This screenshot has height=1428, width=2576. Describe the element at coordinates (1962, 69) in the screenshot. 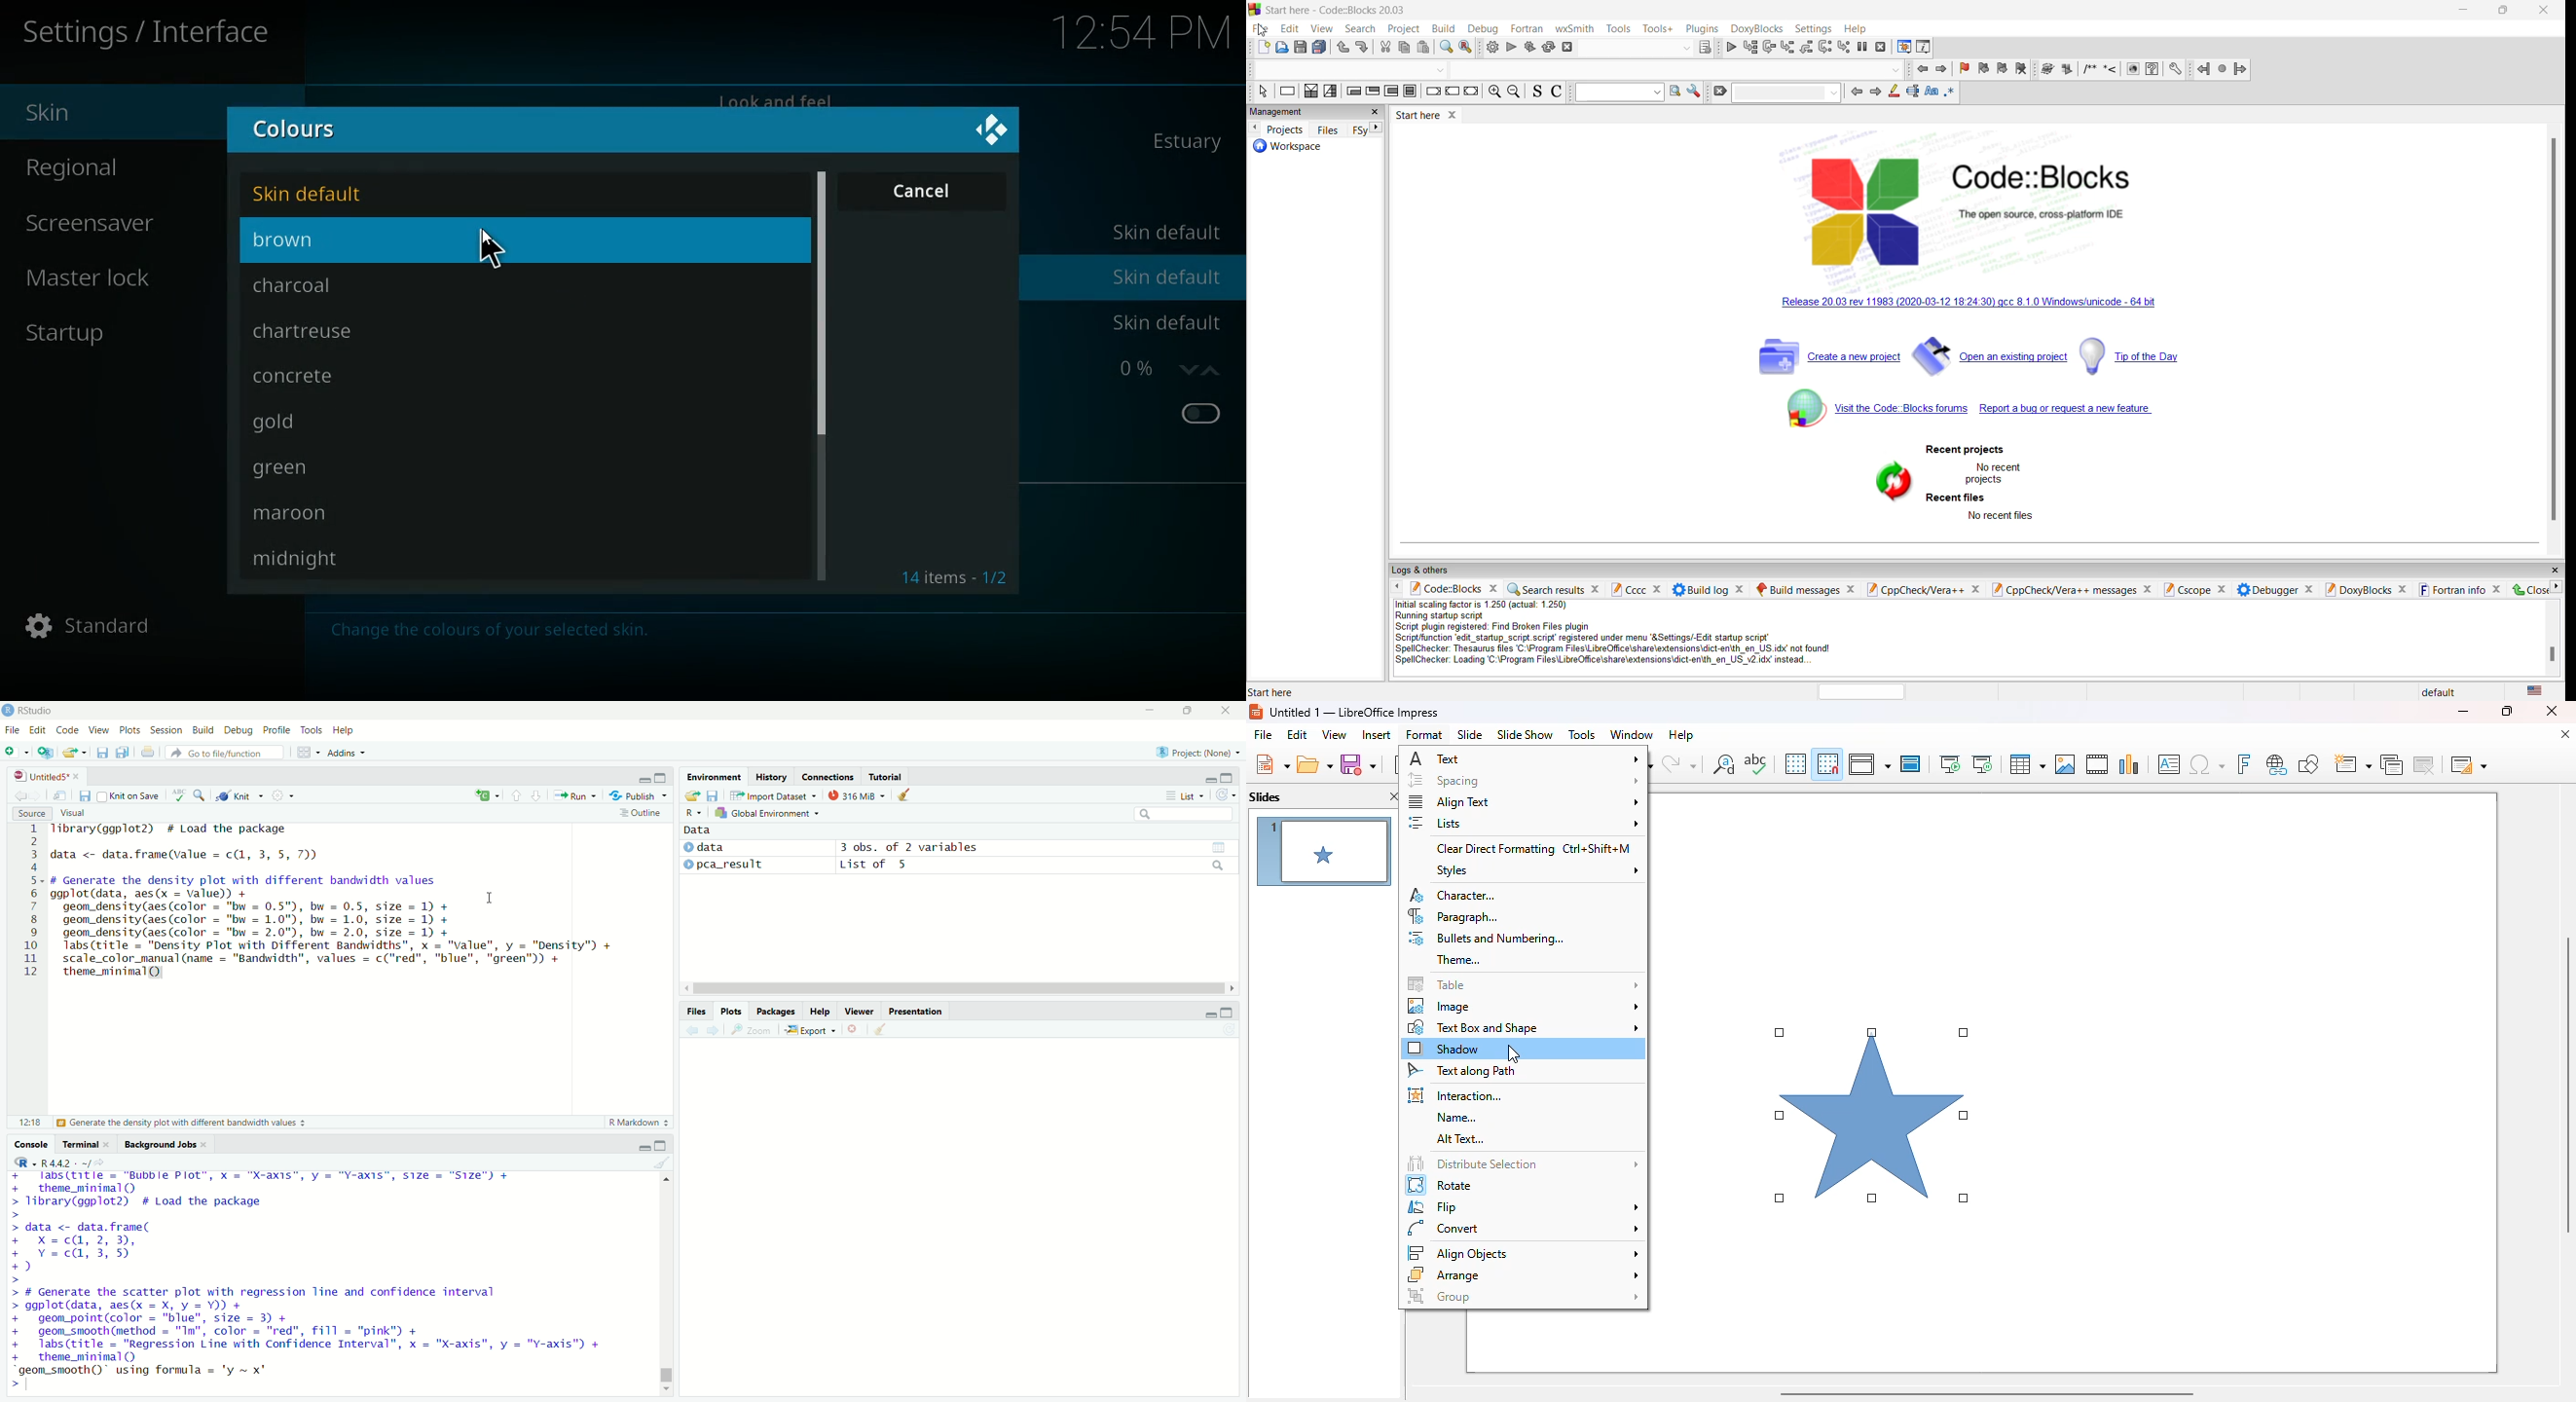

I see `remove bookmark` at that location.